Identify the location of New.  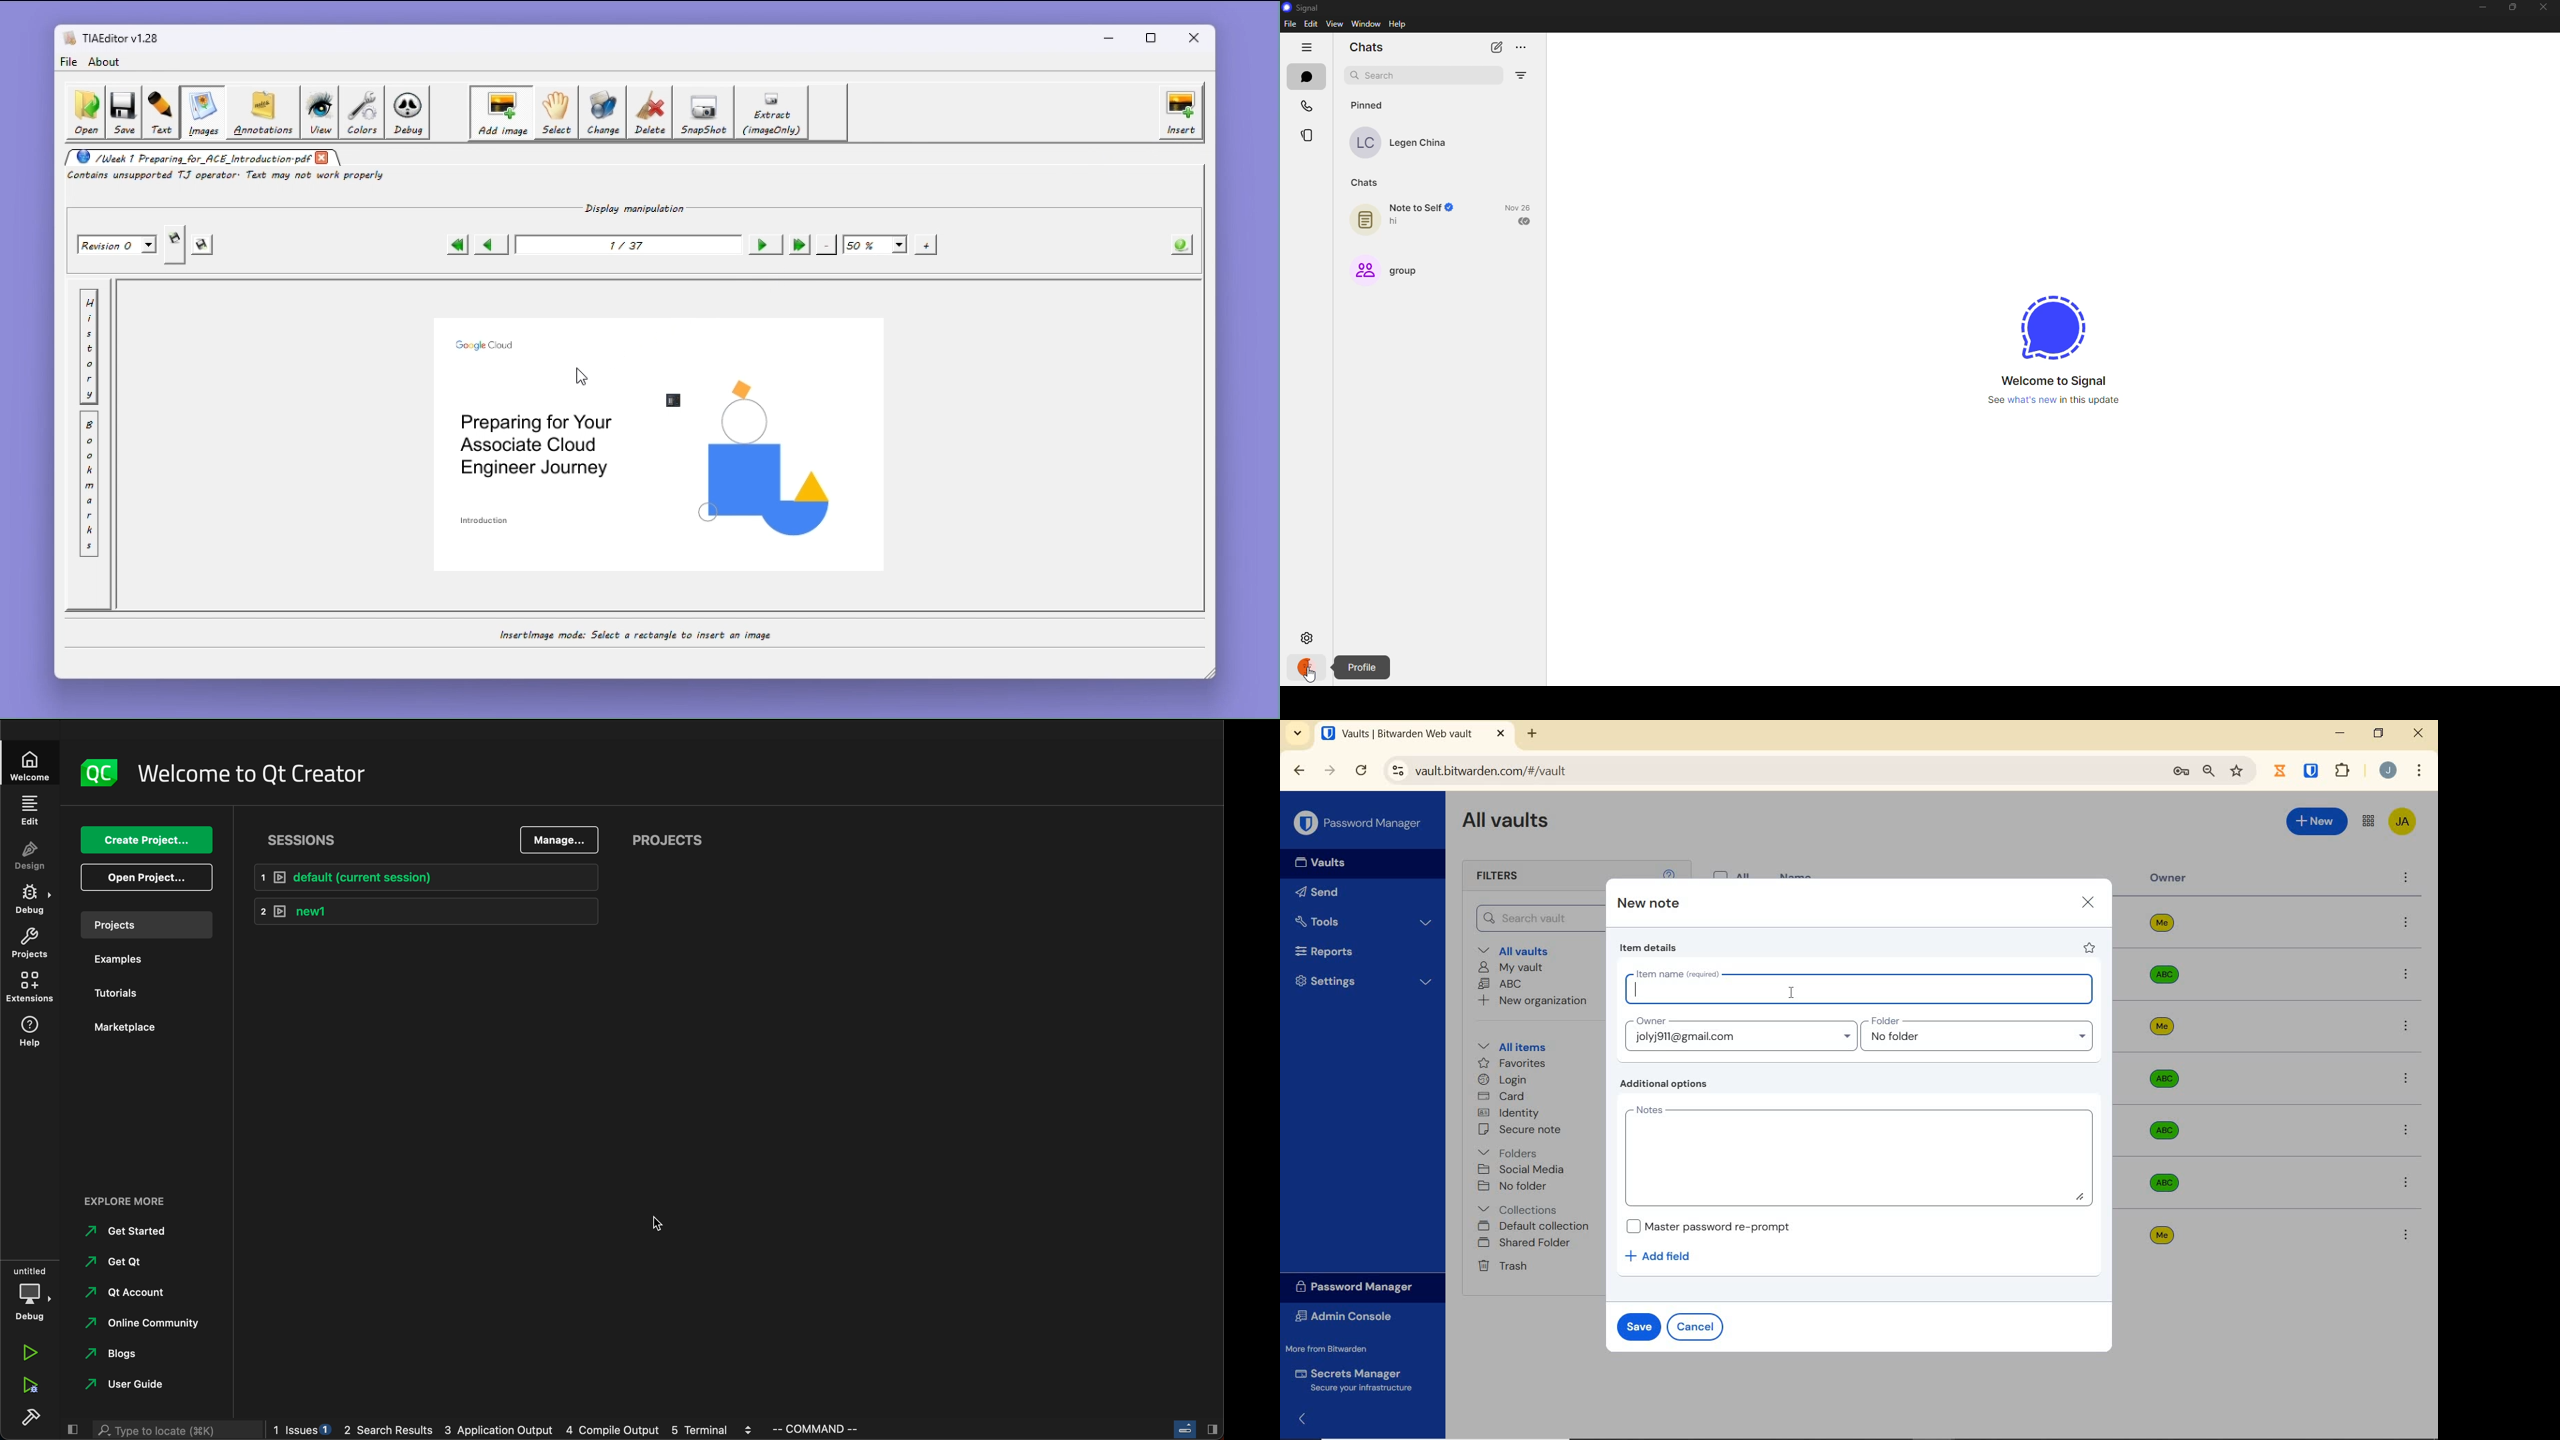
(2317, 821).